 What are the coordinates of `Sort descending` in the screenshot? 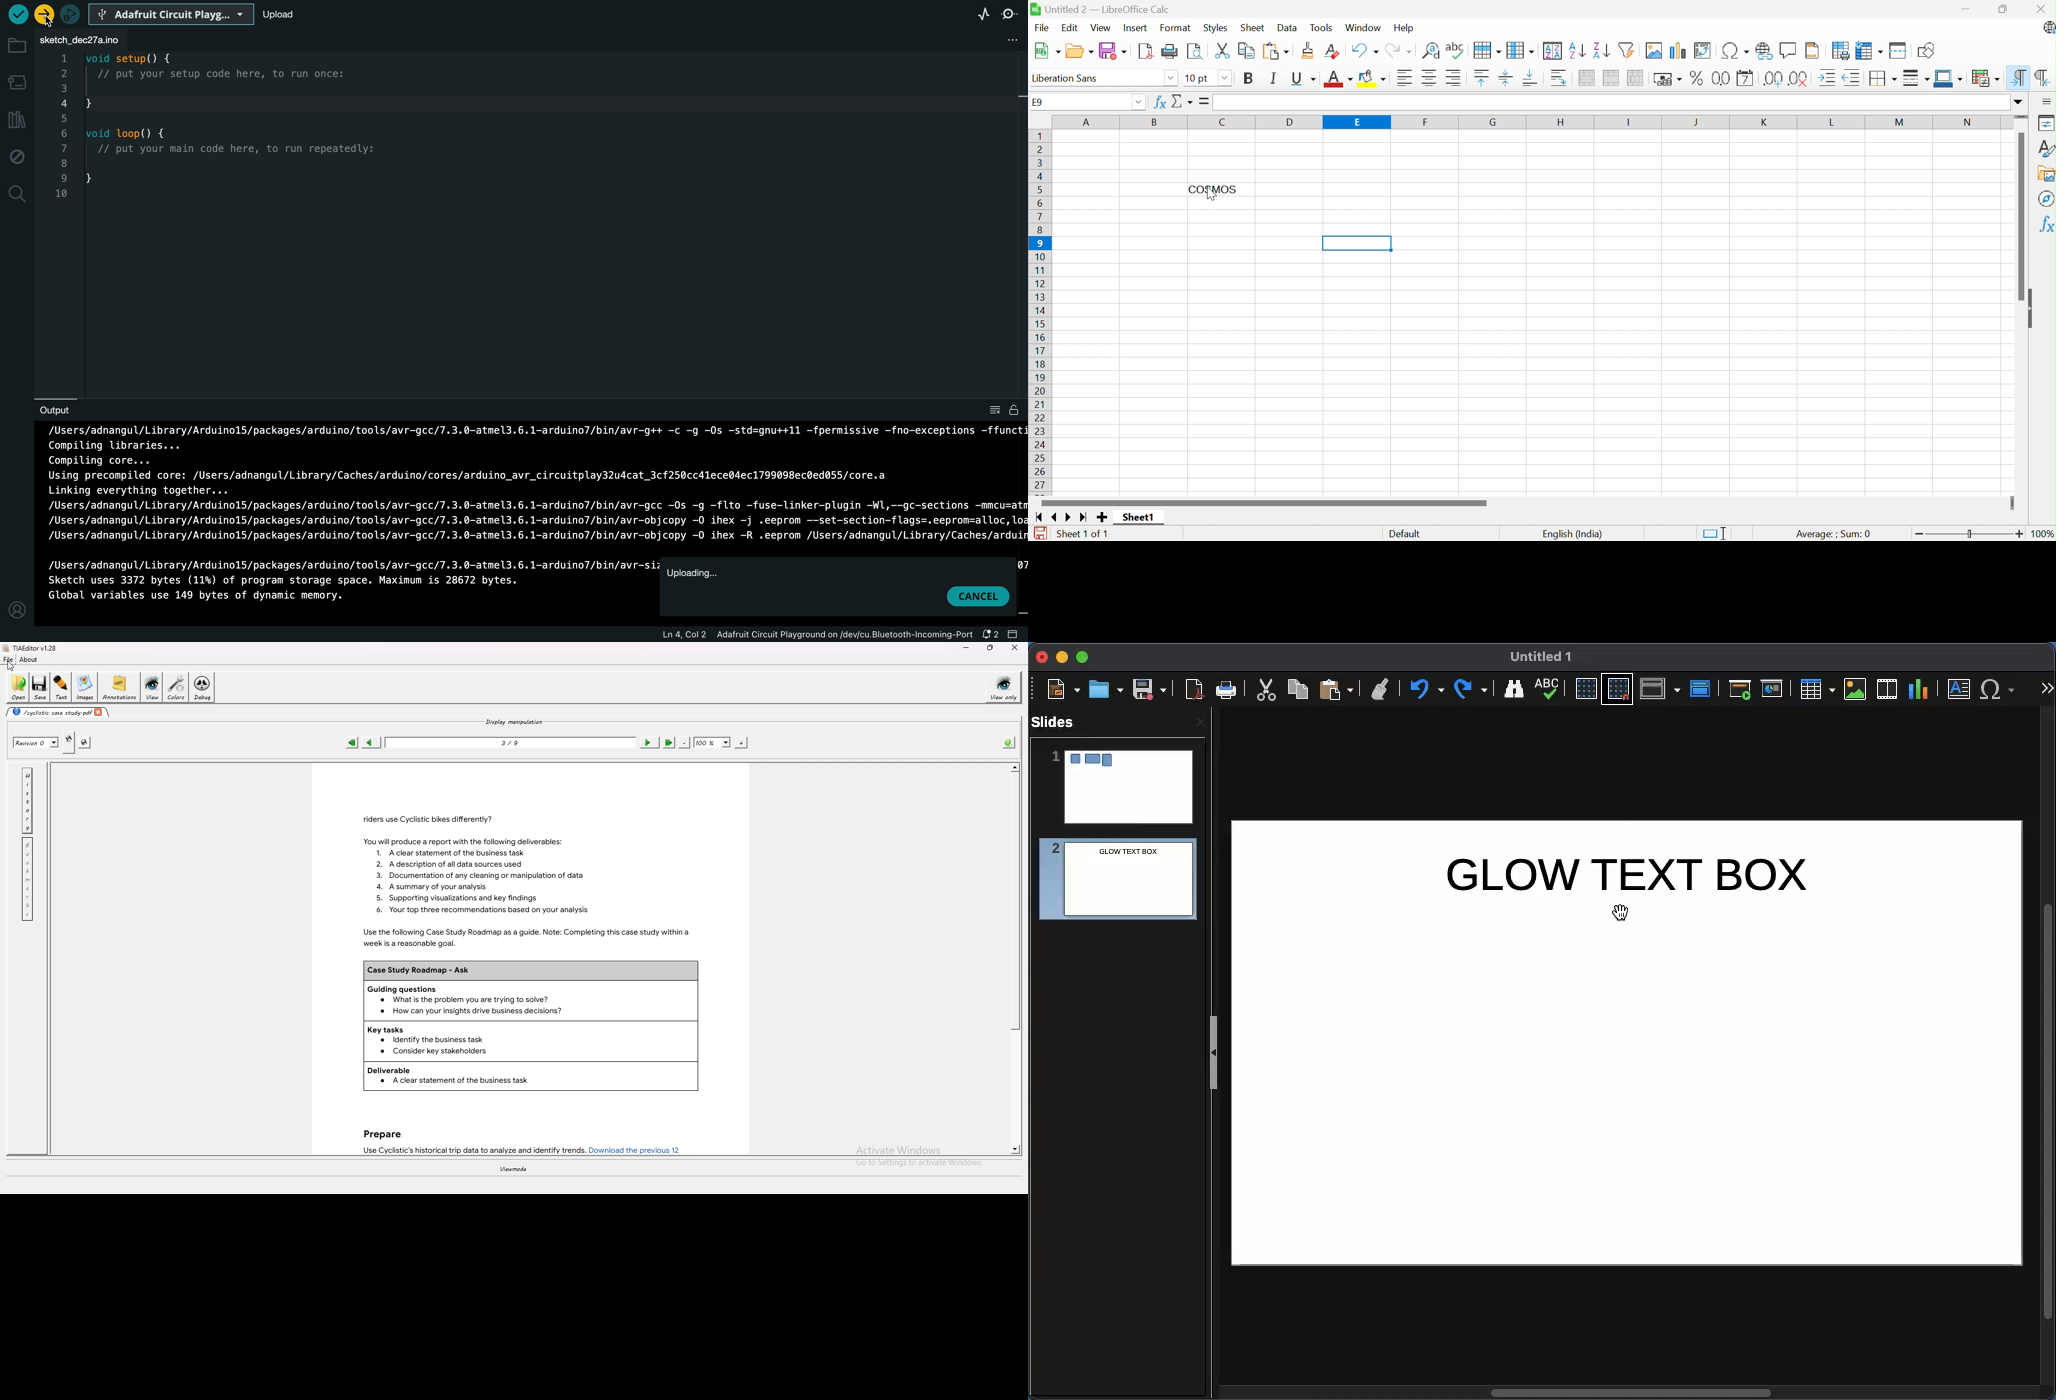 It's located at (1601, 51).